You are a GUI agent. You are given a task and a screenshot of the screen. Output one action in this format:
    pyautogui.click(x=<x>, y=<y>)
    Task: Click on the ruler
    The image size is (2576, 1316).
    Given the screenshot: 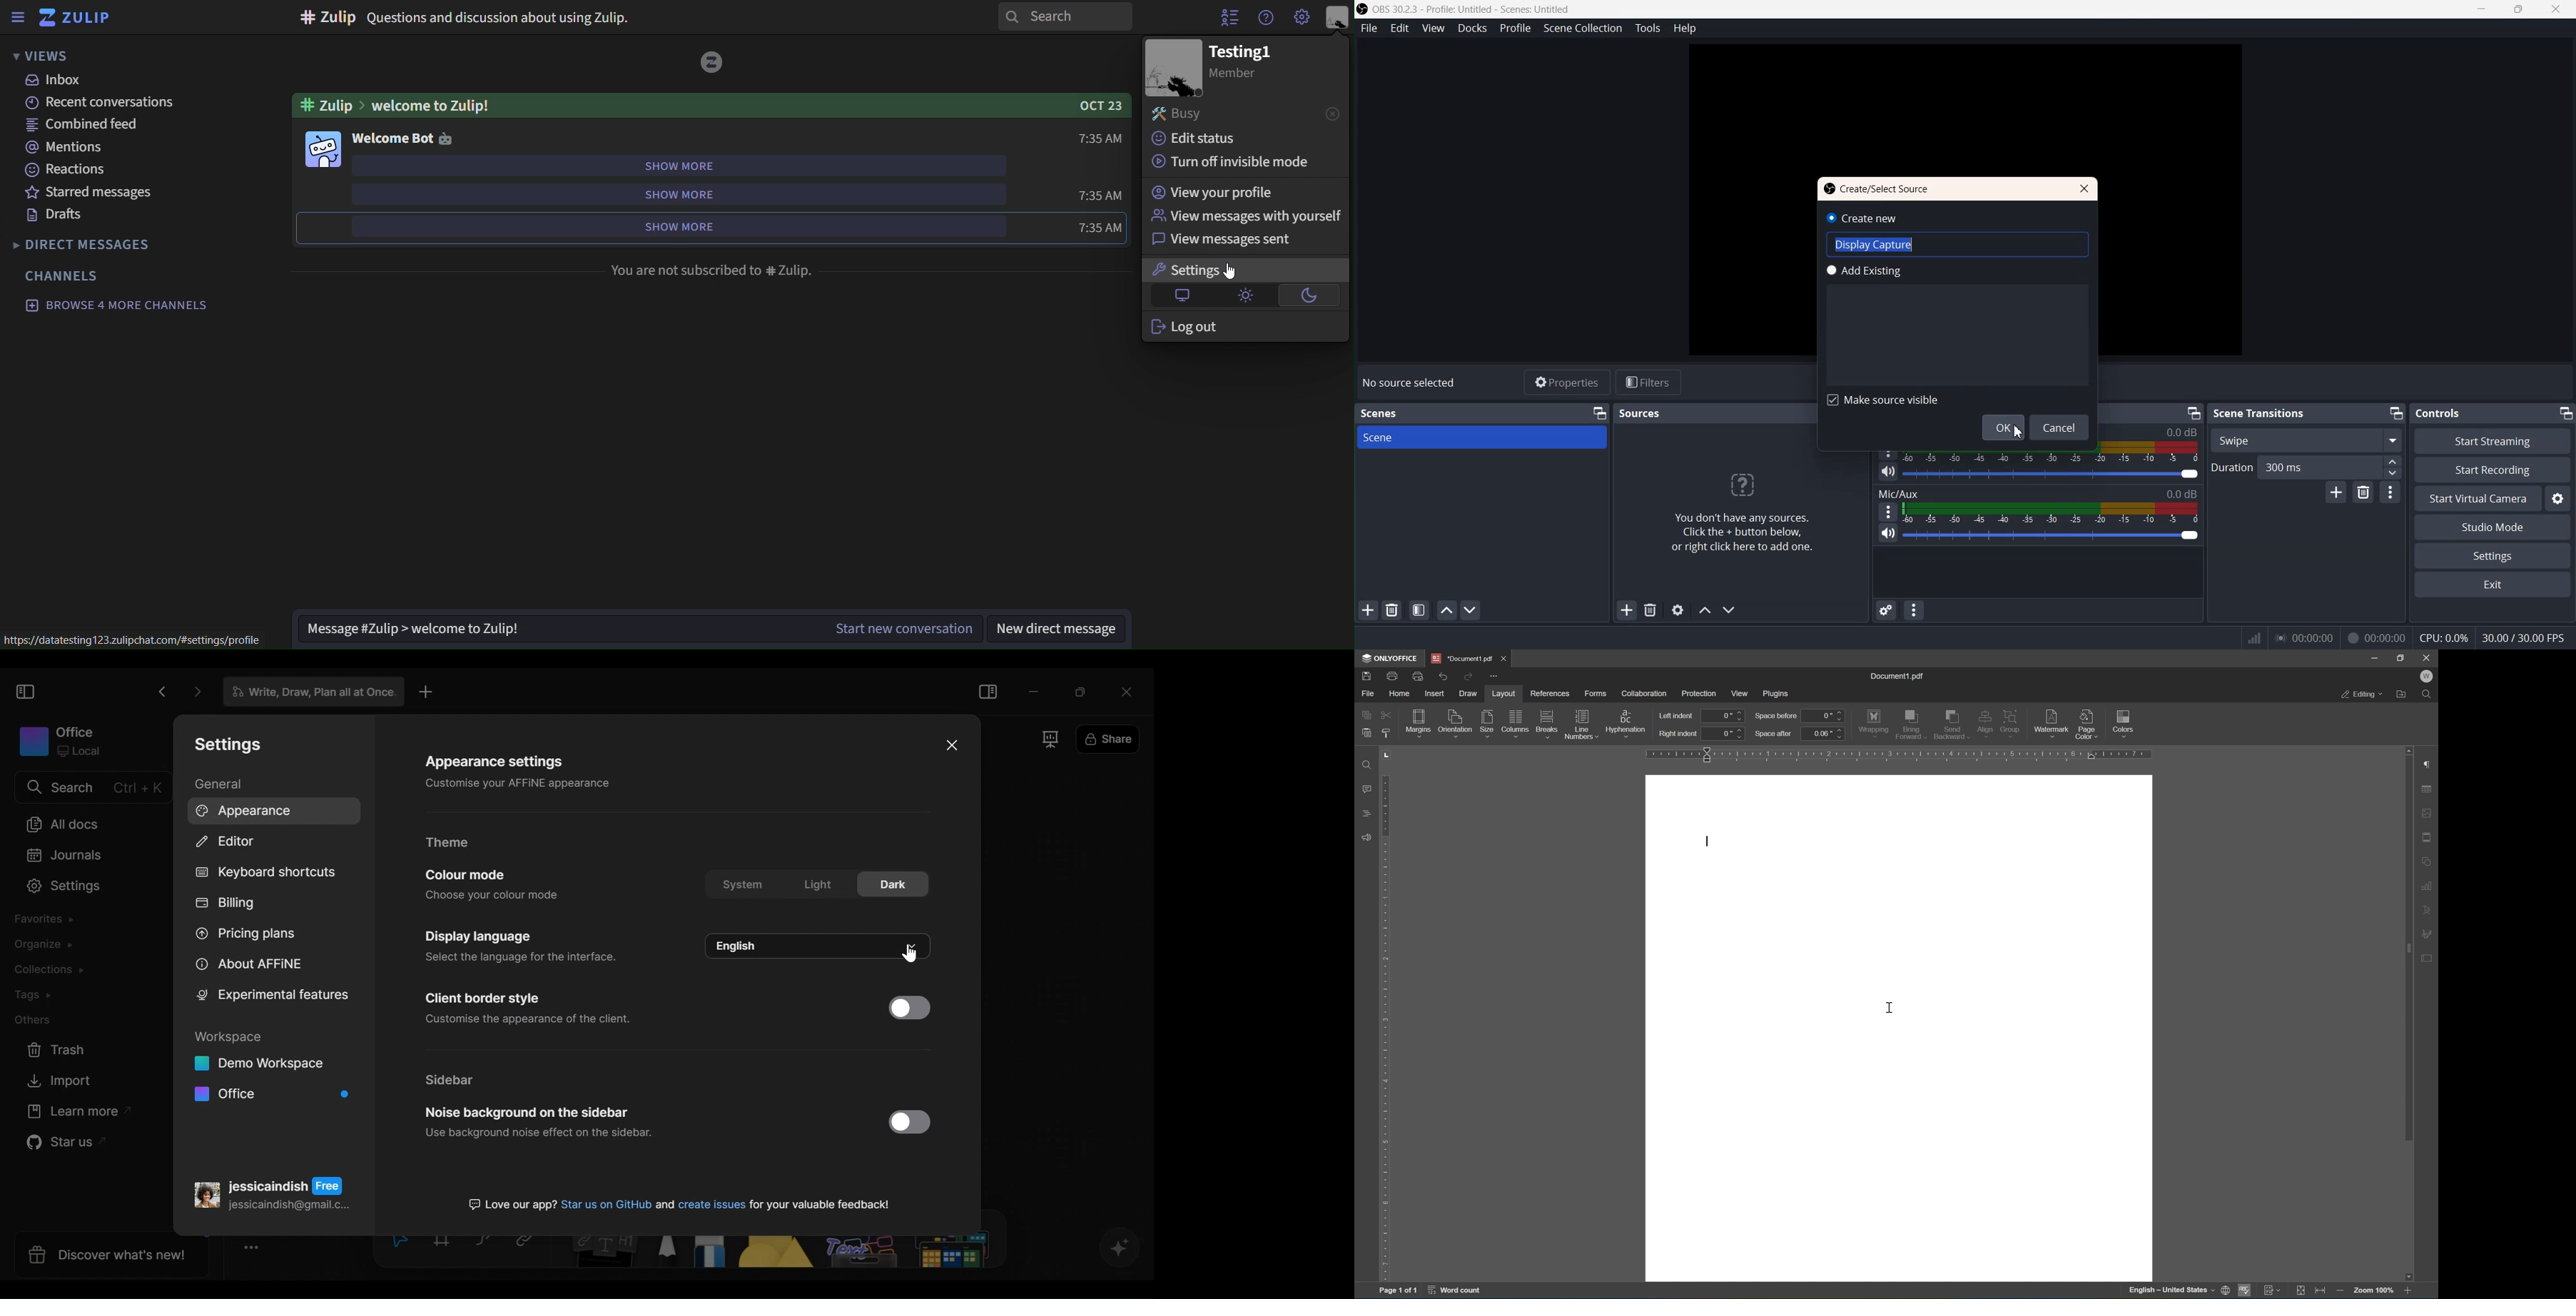 What is the action you would take?
    pyautogui.click(x=1386, y=1017)
    